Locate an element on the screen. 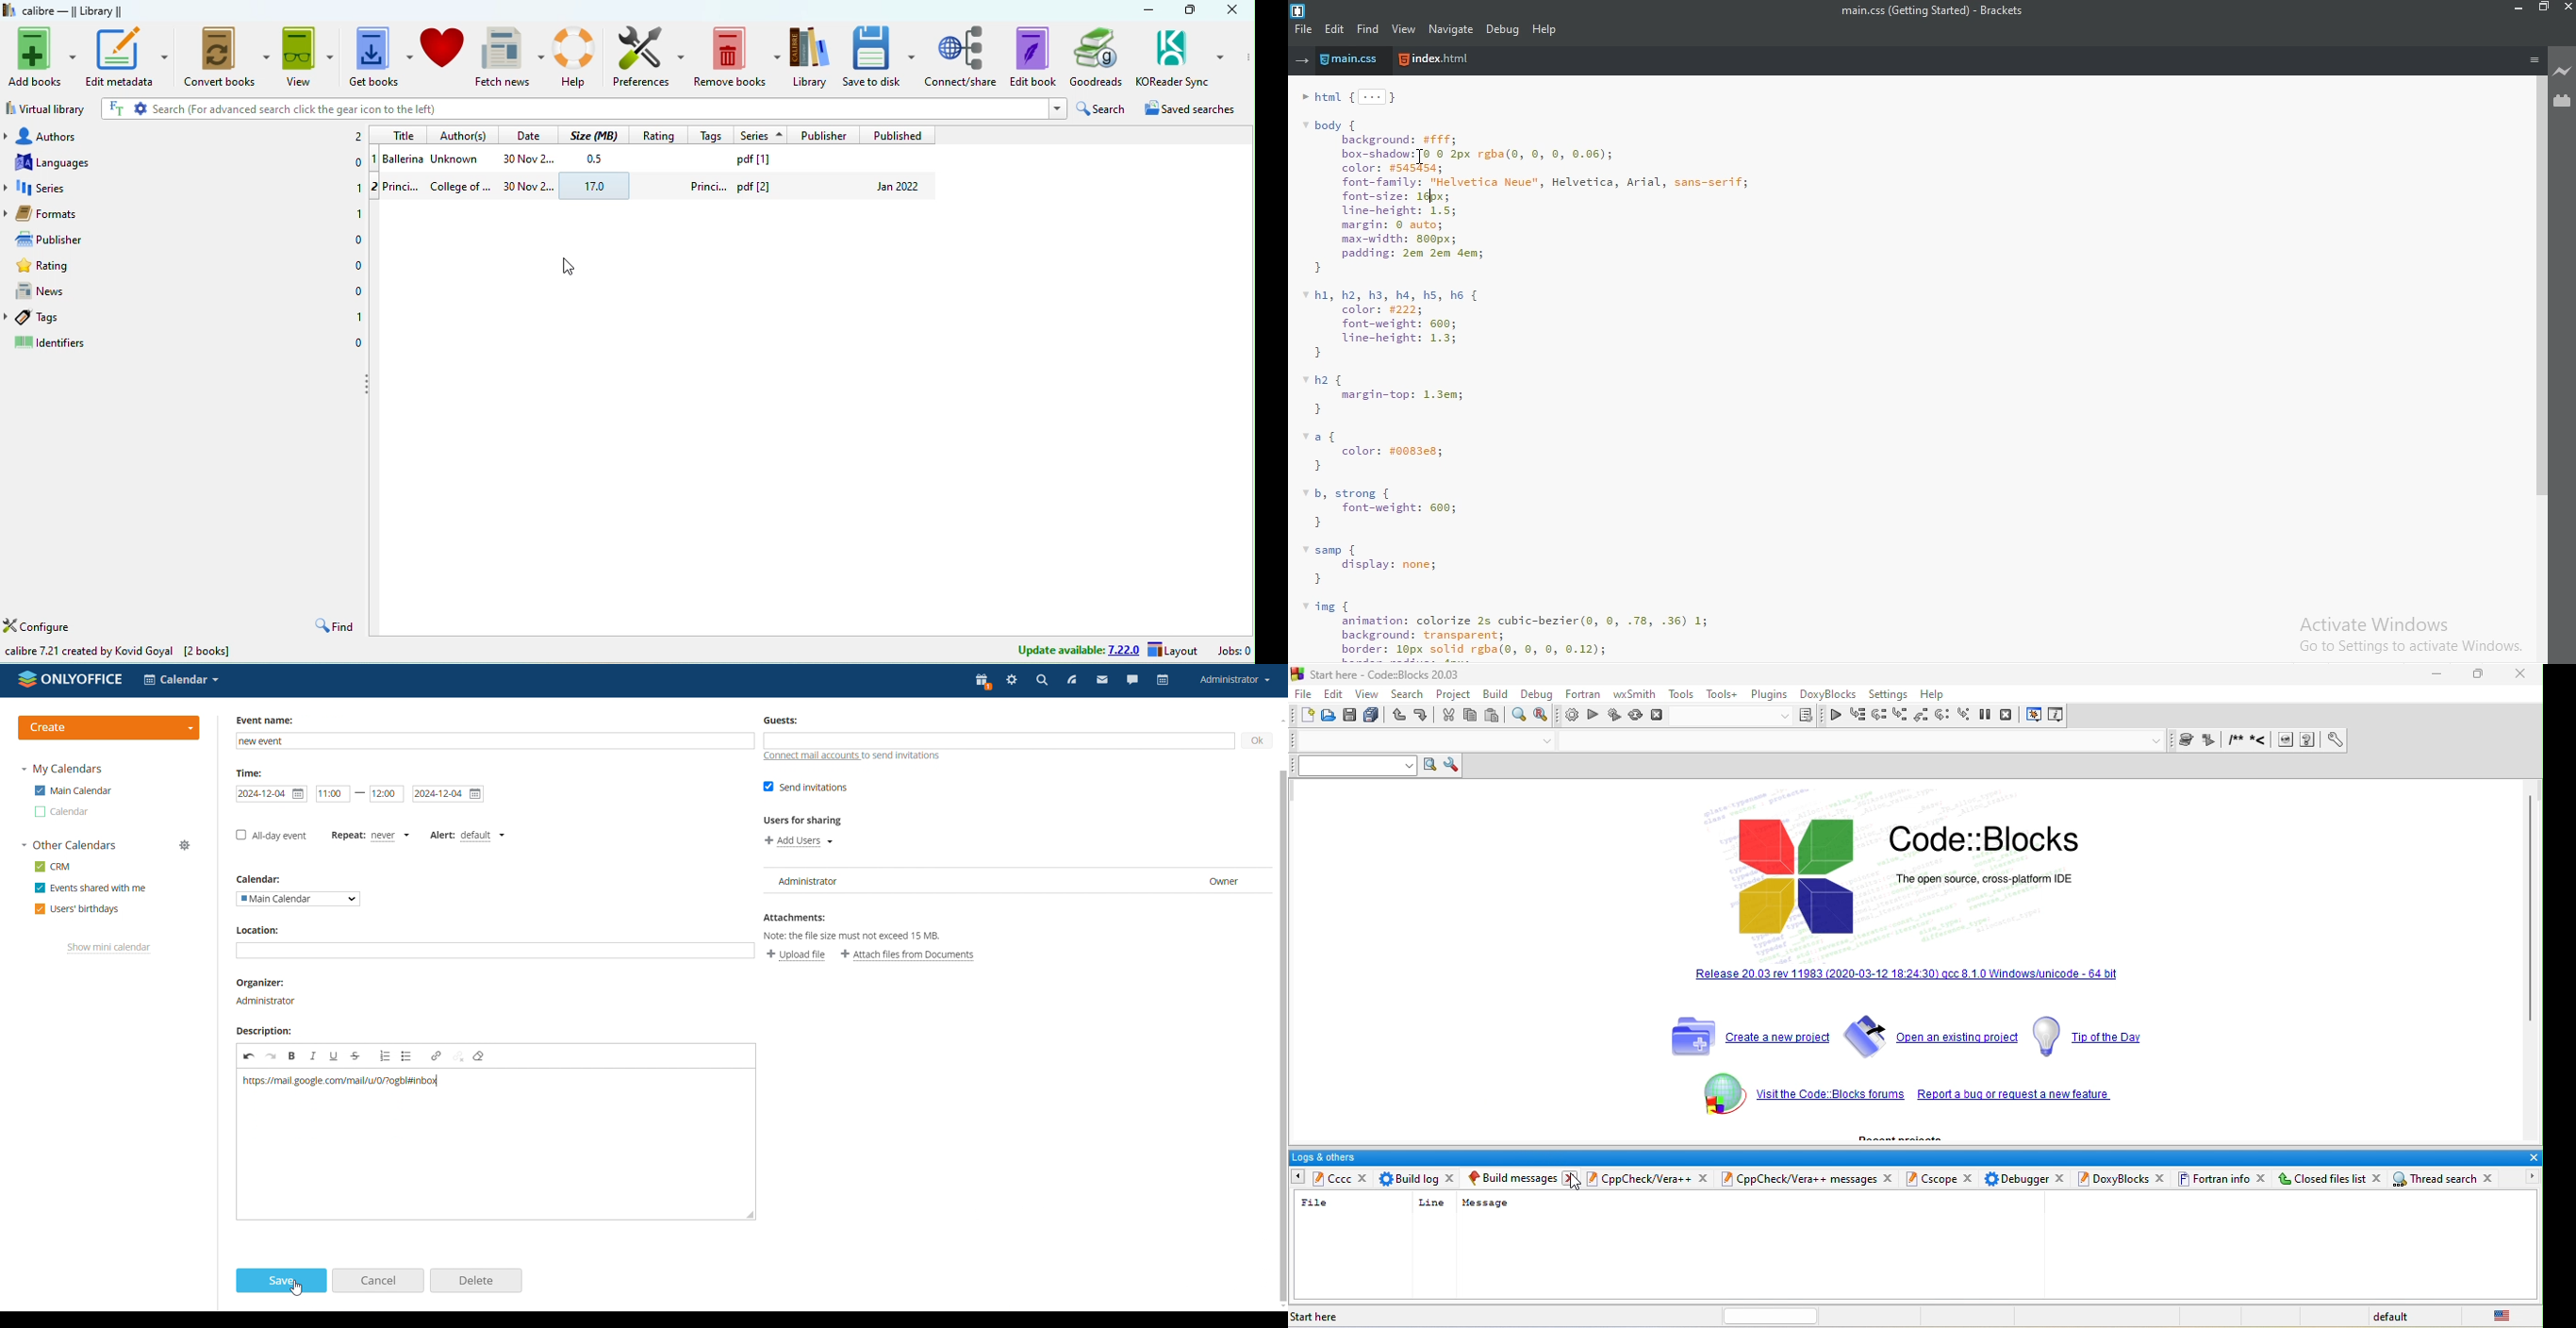 This screenshot has width=2576, height=1344. close is located at coordinates (1454, 1176).